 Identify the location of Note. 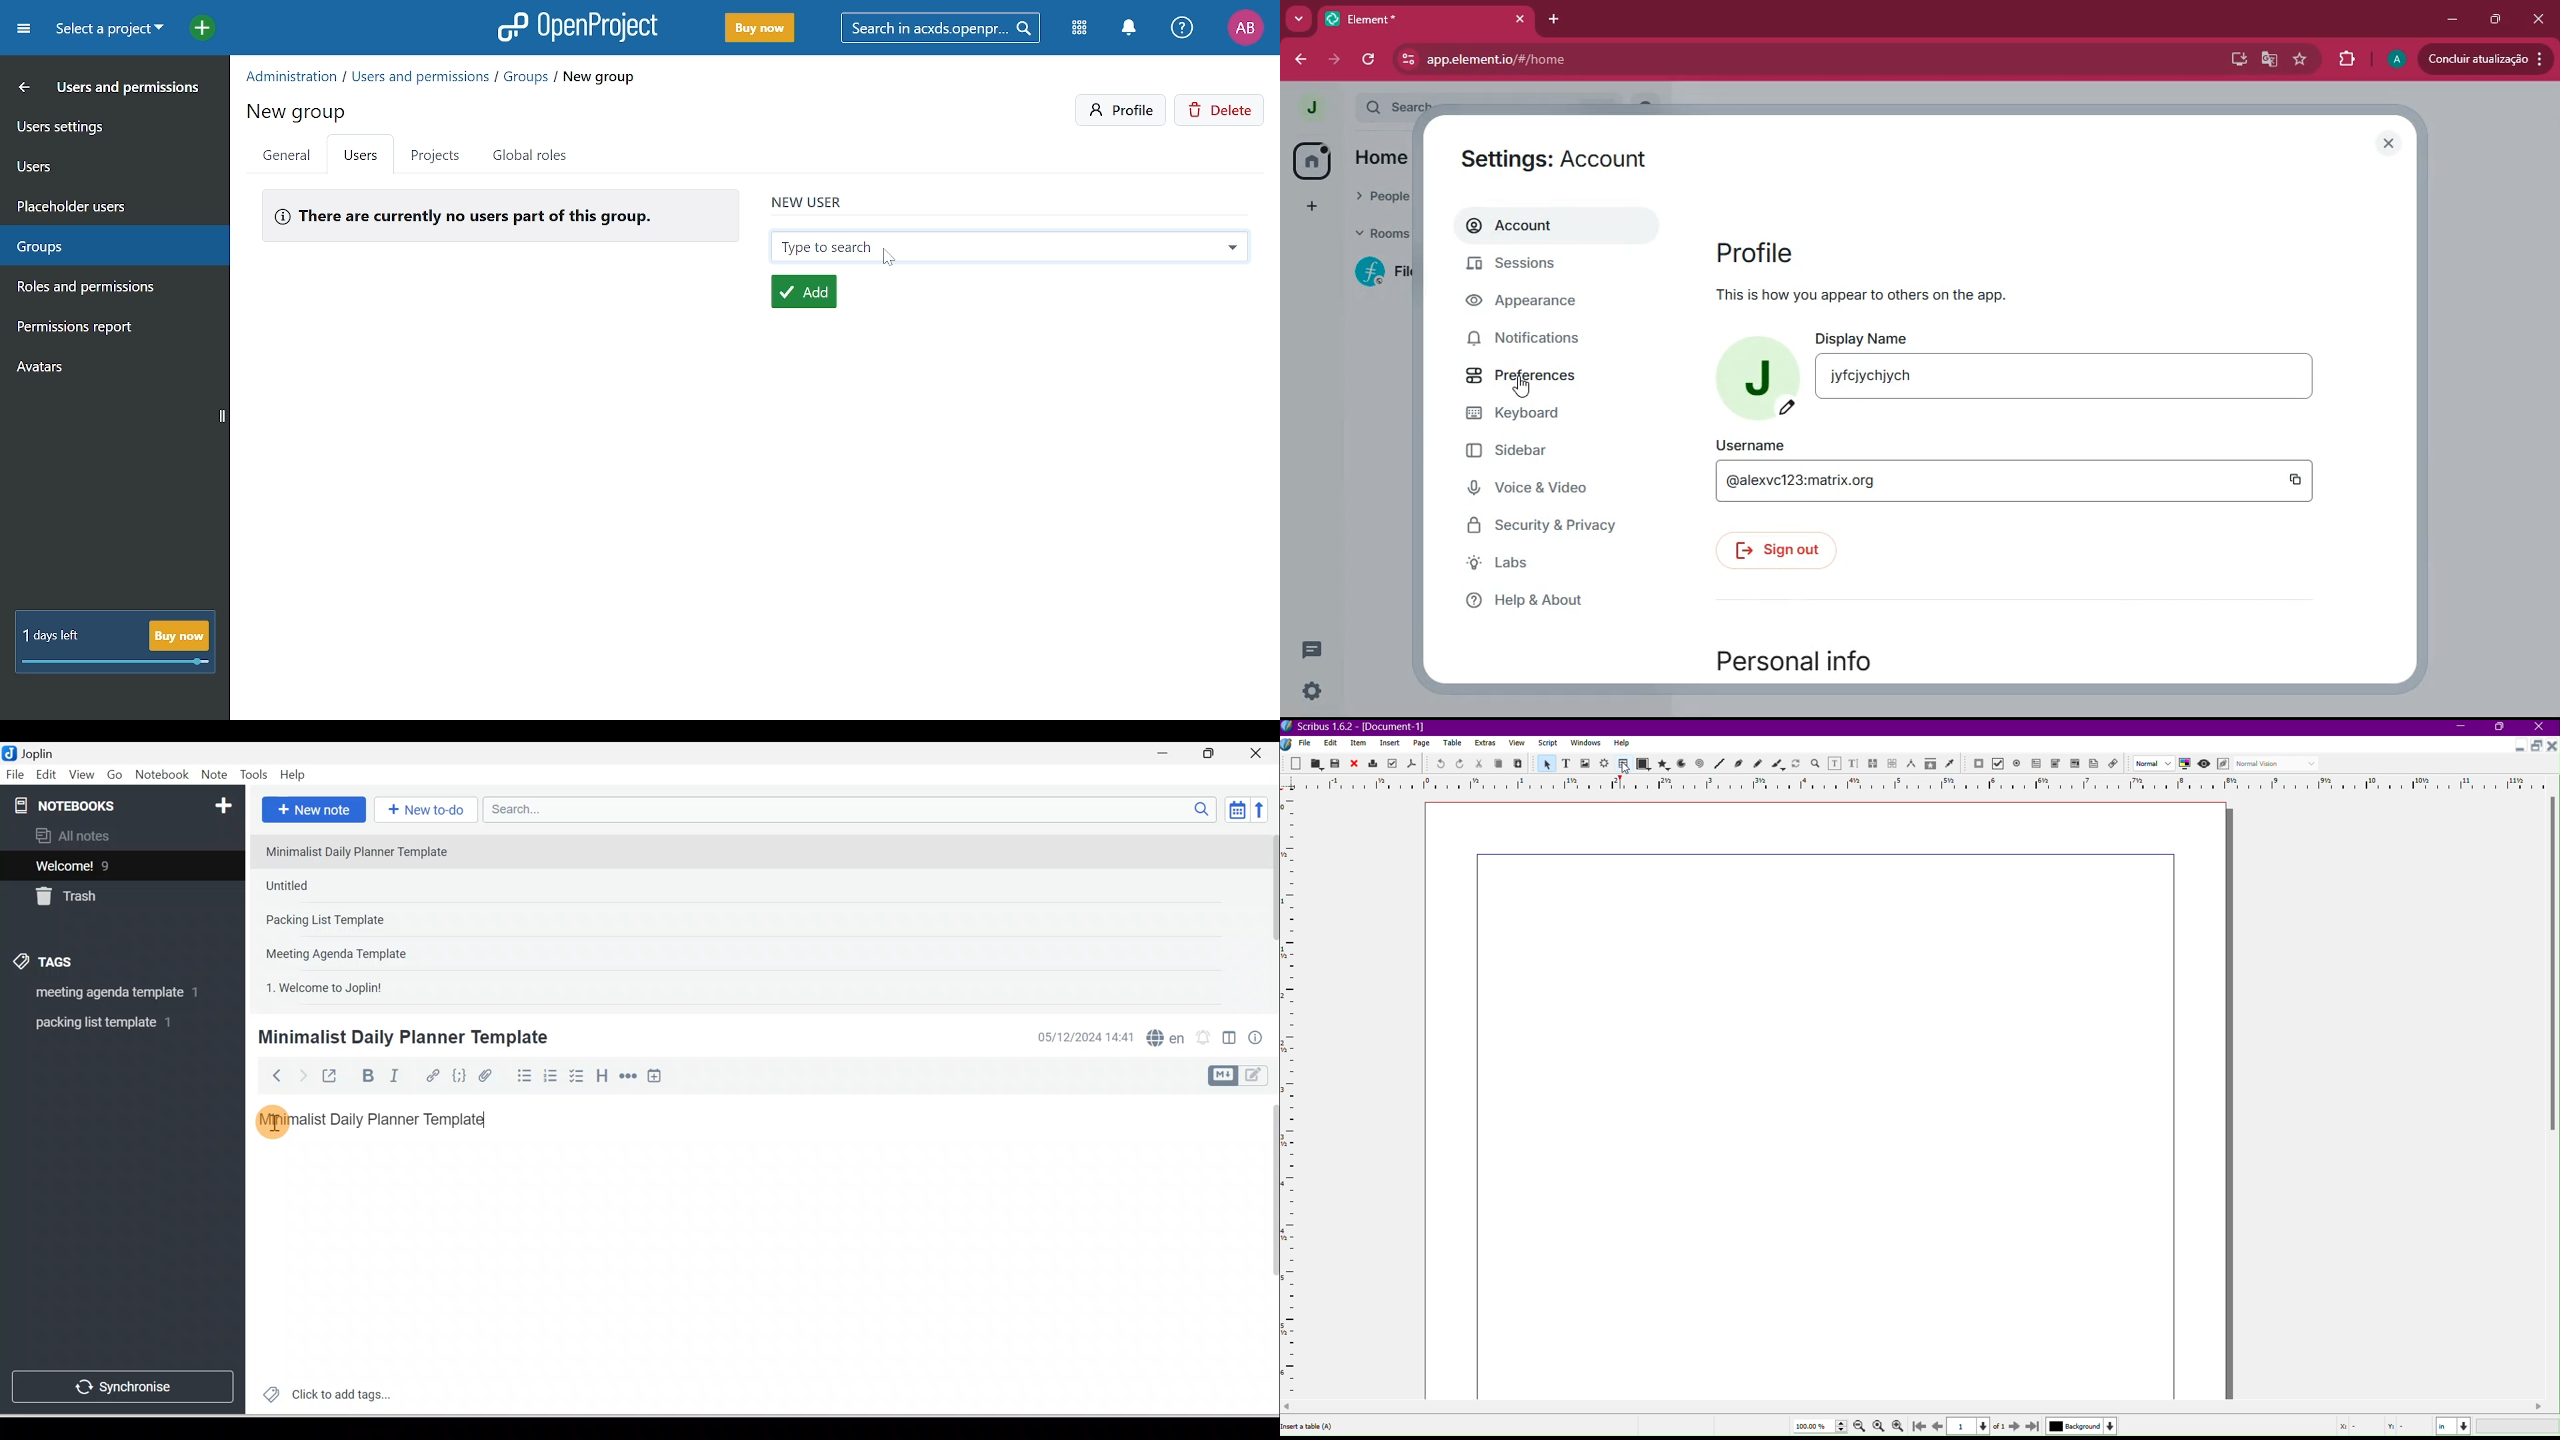
(213, 775).